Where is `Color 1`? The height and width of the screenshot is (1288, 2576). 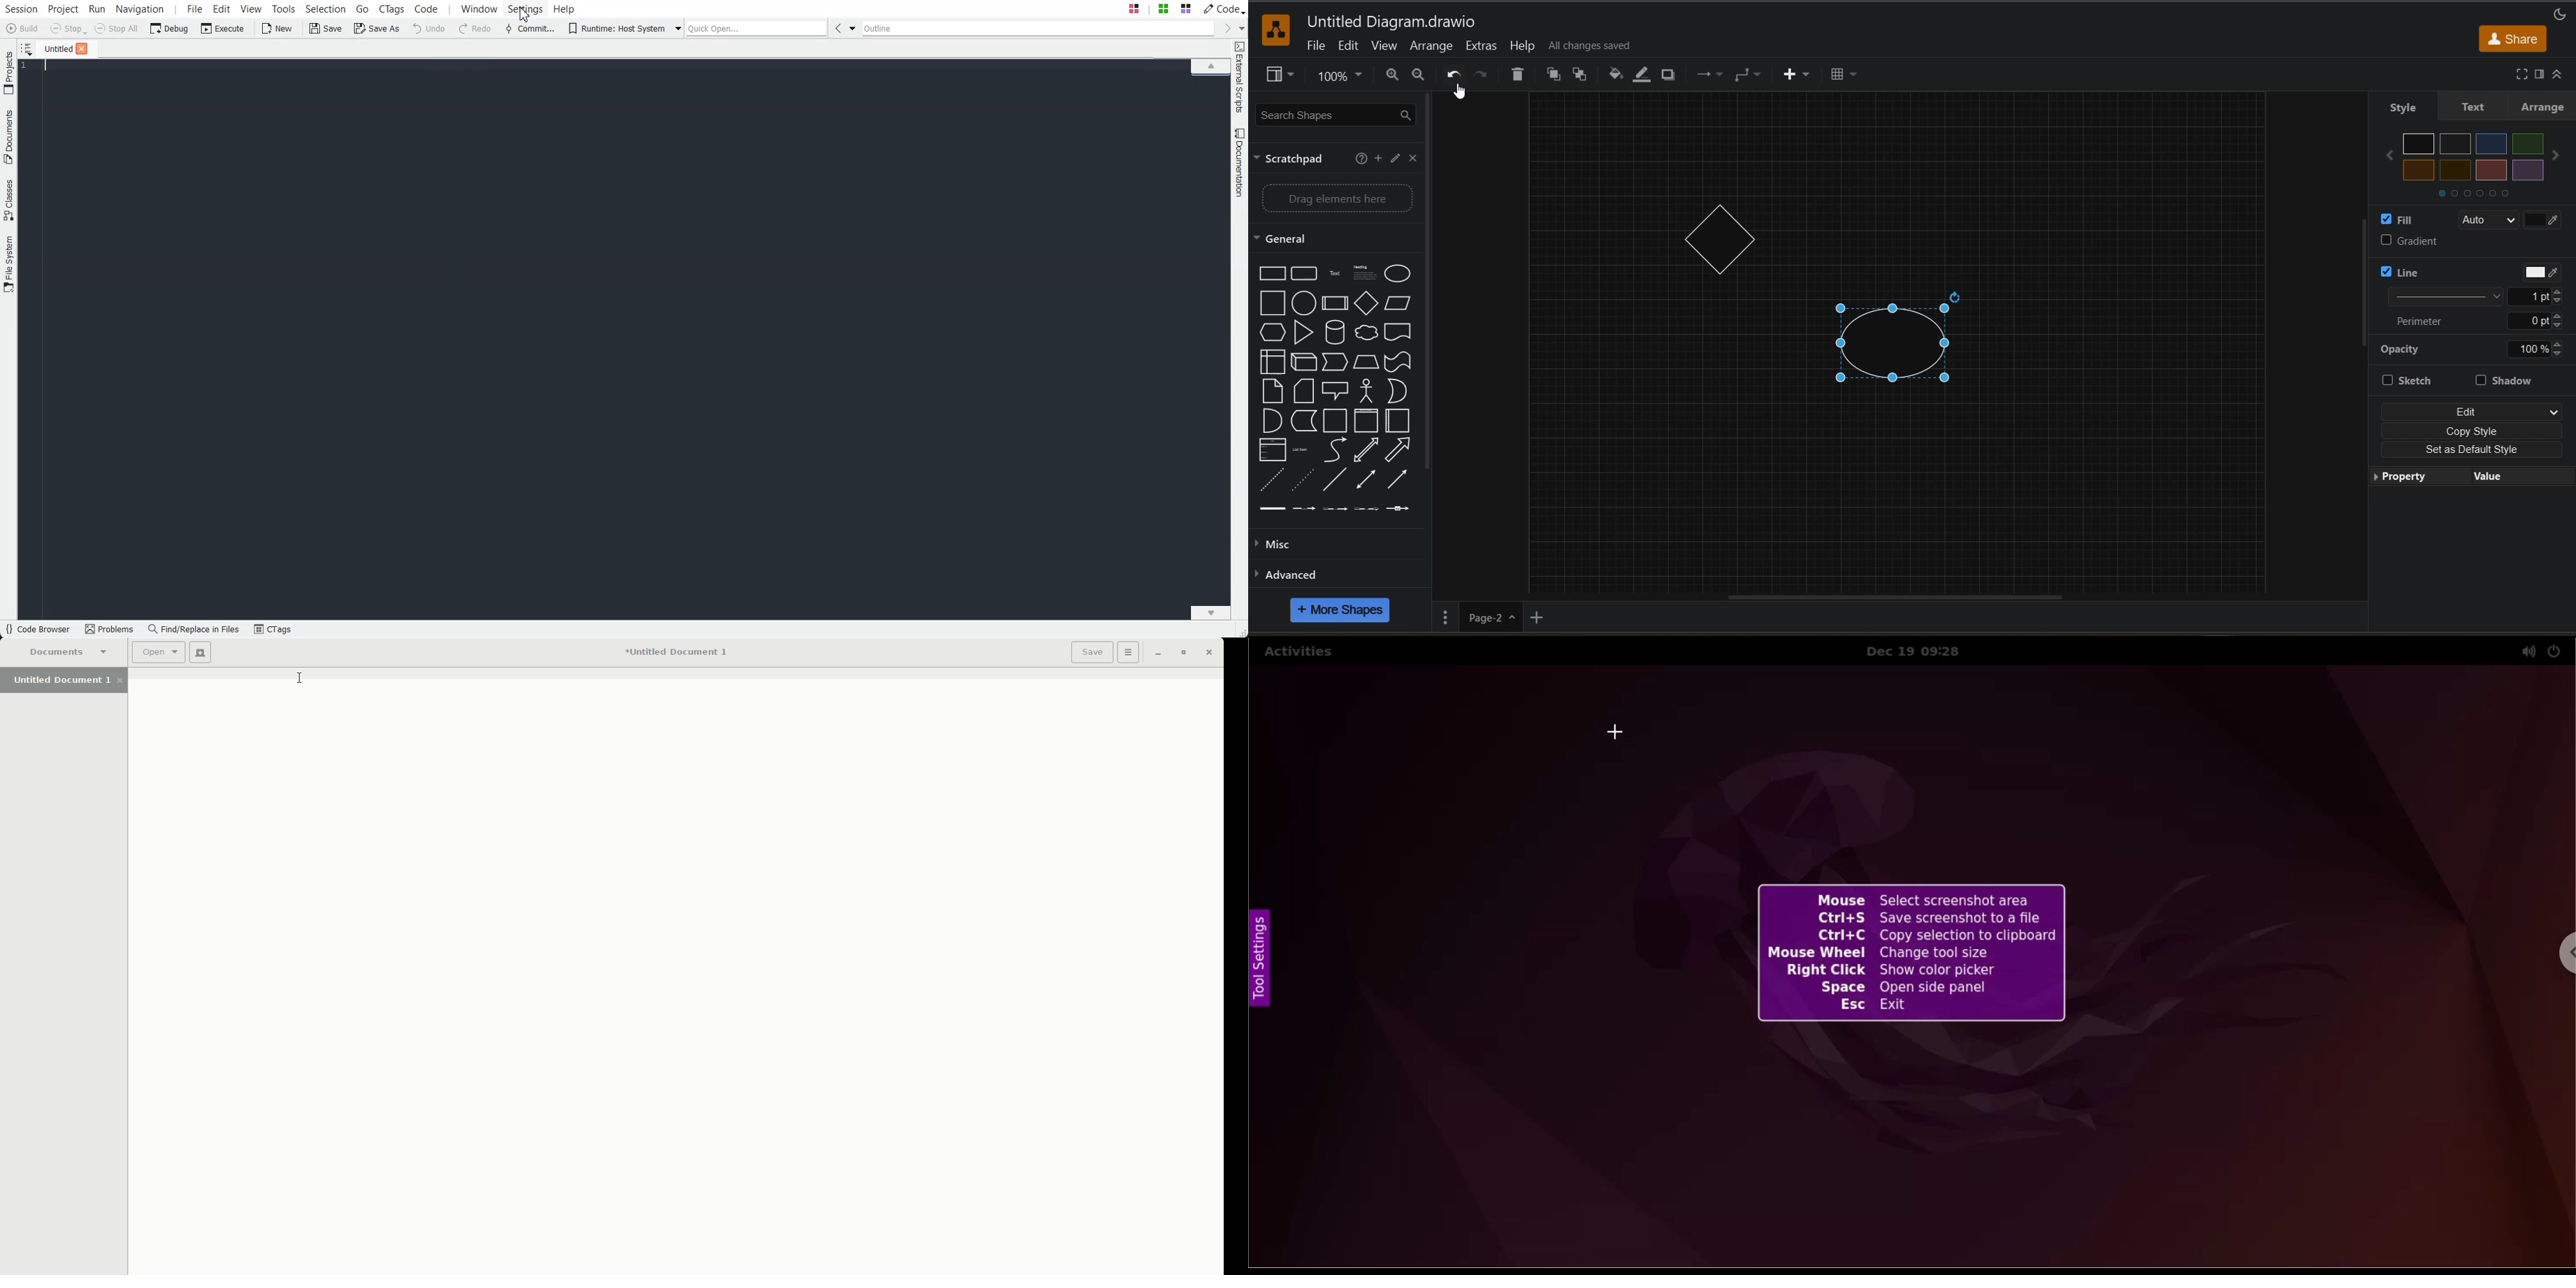 Color 1 is located at coordinates (2420, 145).